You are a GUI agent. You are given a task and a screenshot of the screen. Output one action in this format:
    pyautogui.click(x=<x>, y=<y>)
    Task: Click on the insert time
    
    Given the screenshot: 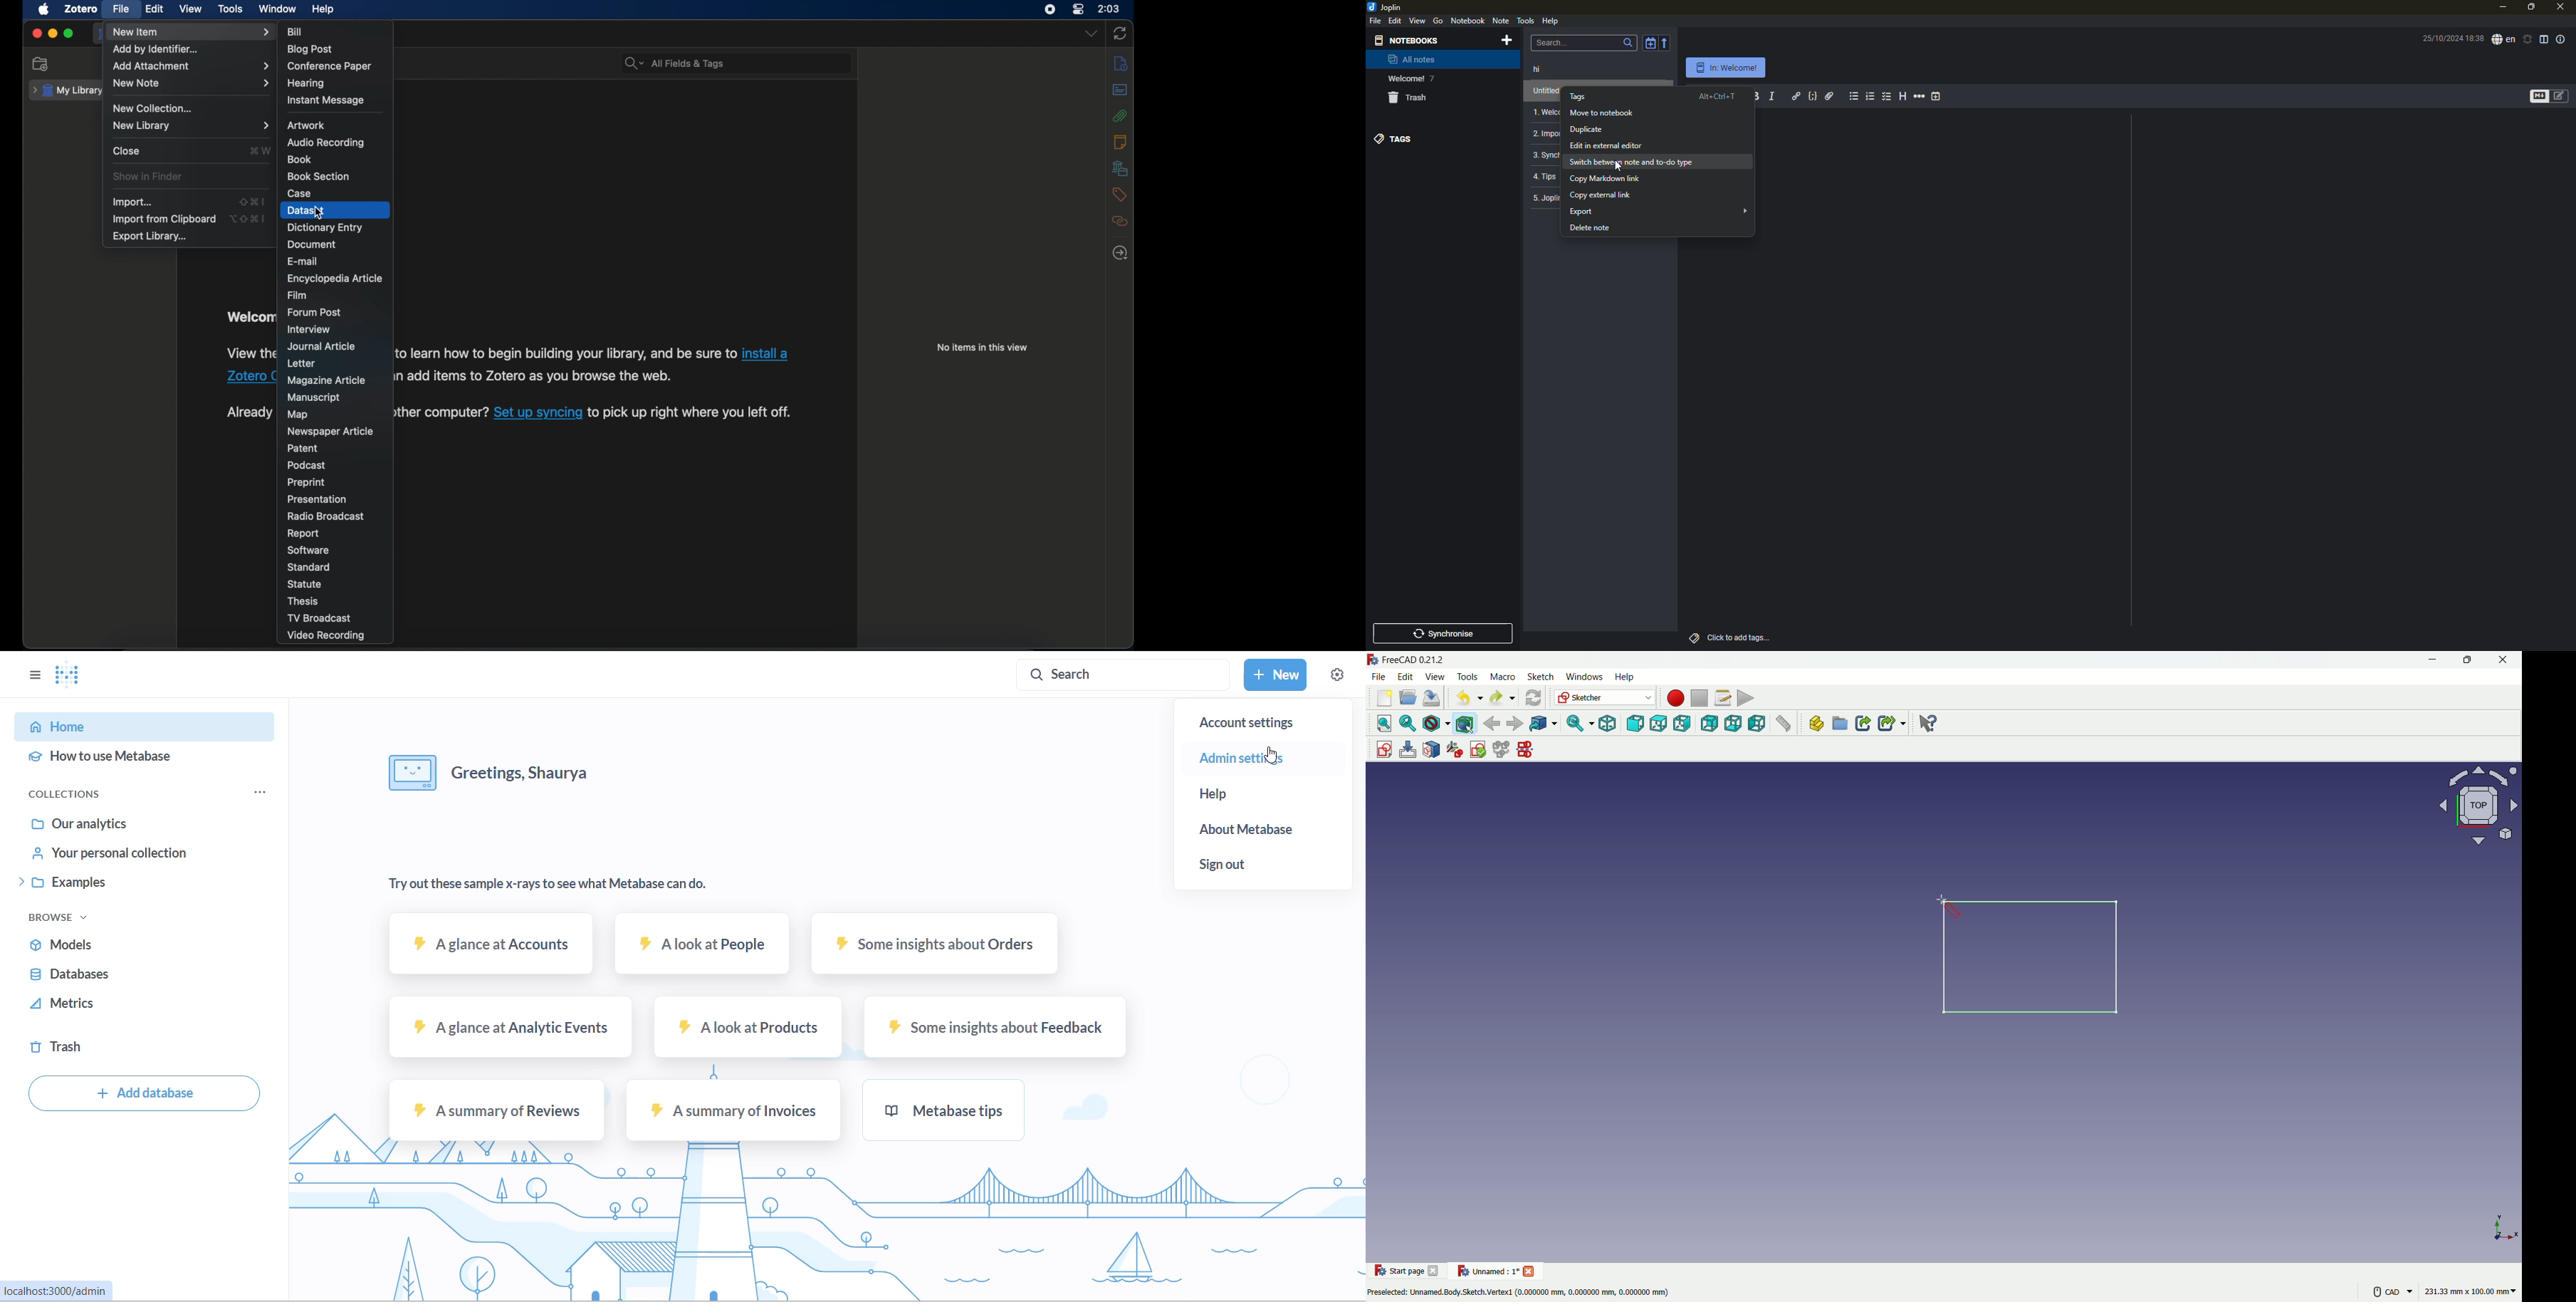 What is the action you would take?
    pyautogui.click(x=1938, y=96)
    